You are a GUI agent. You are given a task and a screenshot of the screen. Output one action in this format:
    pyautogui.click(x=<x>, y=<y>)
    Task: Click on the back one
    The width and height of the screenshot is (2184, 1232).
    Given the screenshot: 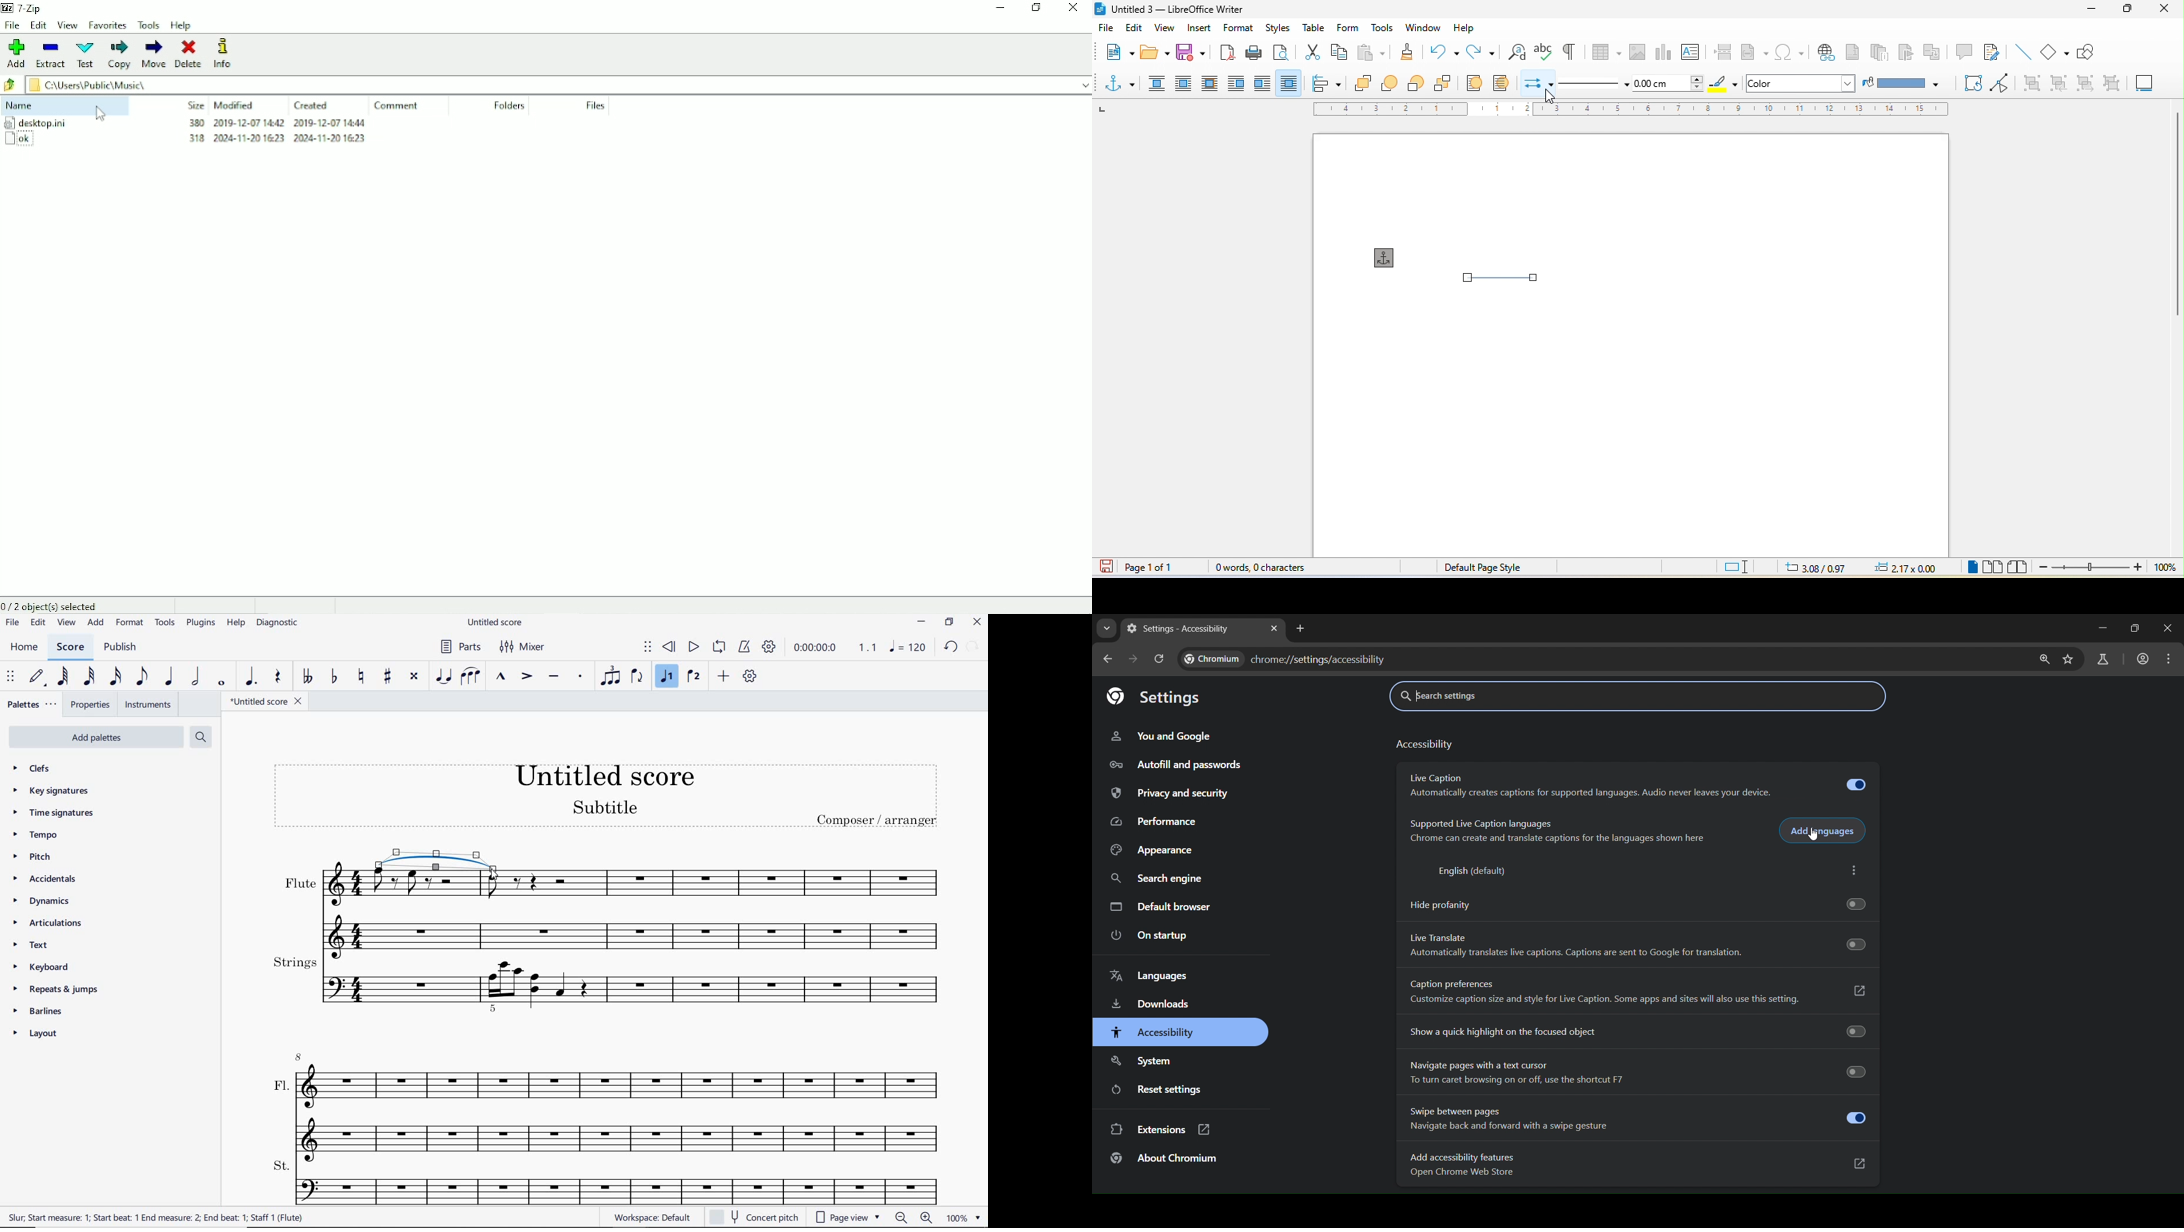 What is the action you would take?
    pyautogui.click(x=1417, y=85)
    